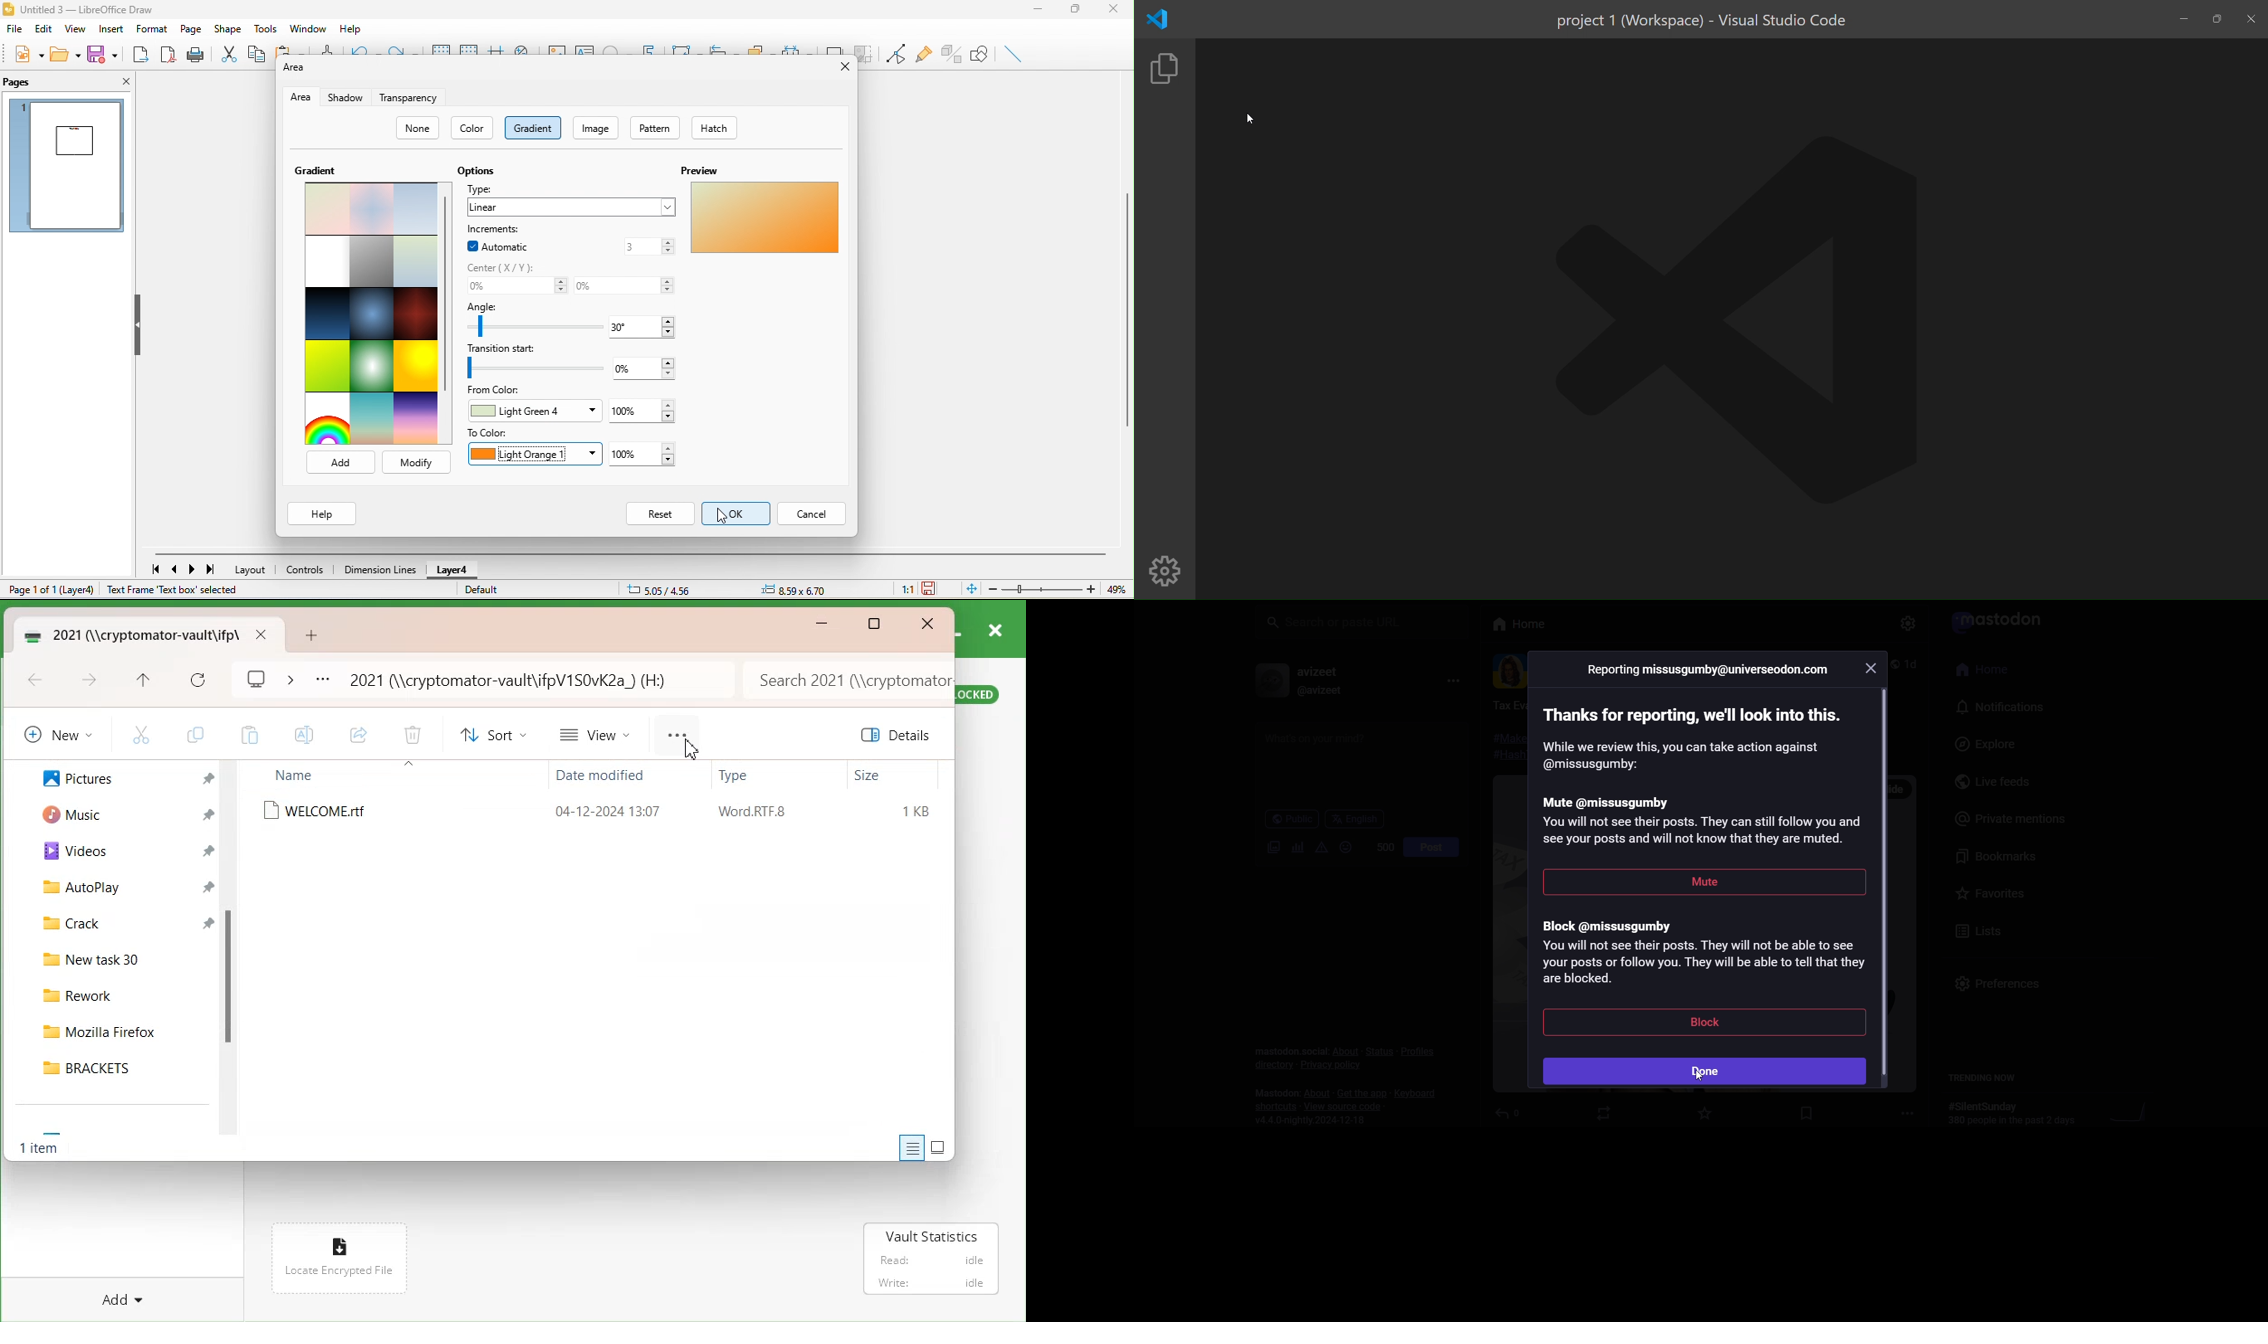  Describe the element at coordinates (198, 56) in the screenshot. I see `print` at that location.